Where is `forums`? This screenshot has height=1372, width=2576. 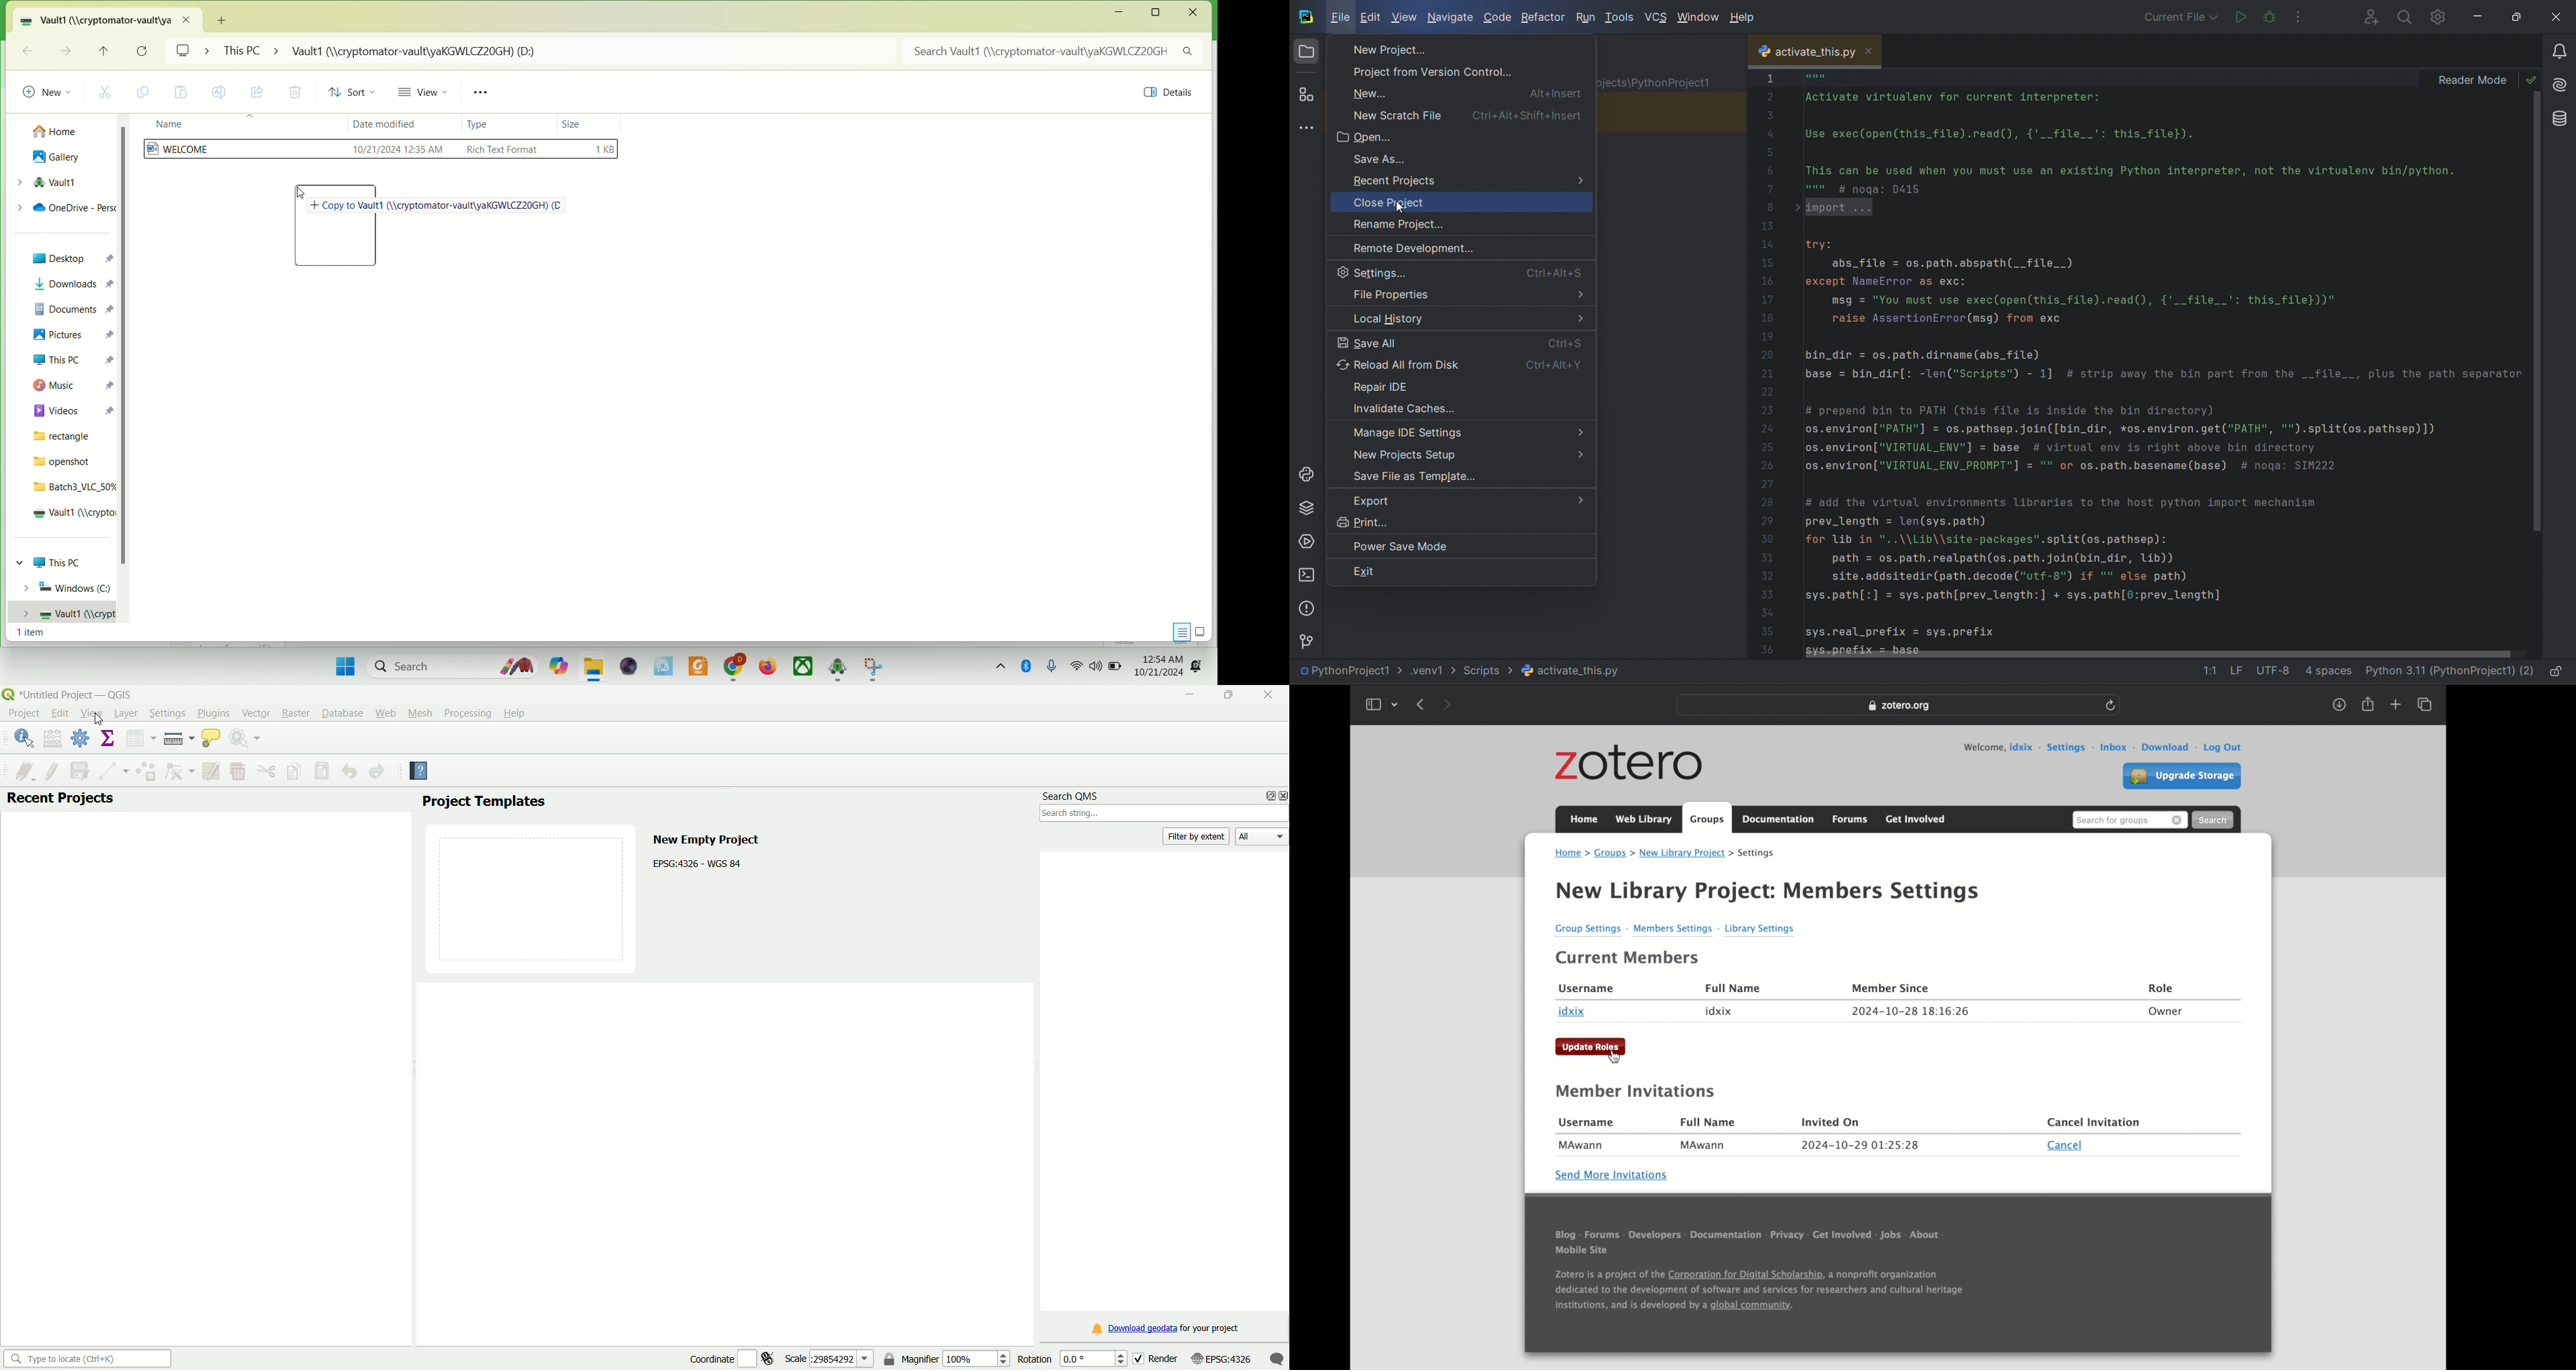
forums is located at coordinates (1601, 1233).